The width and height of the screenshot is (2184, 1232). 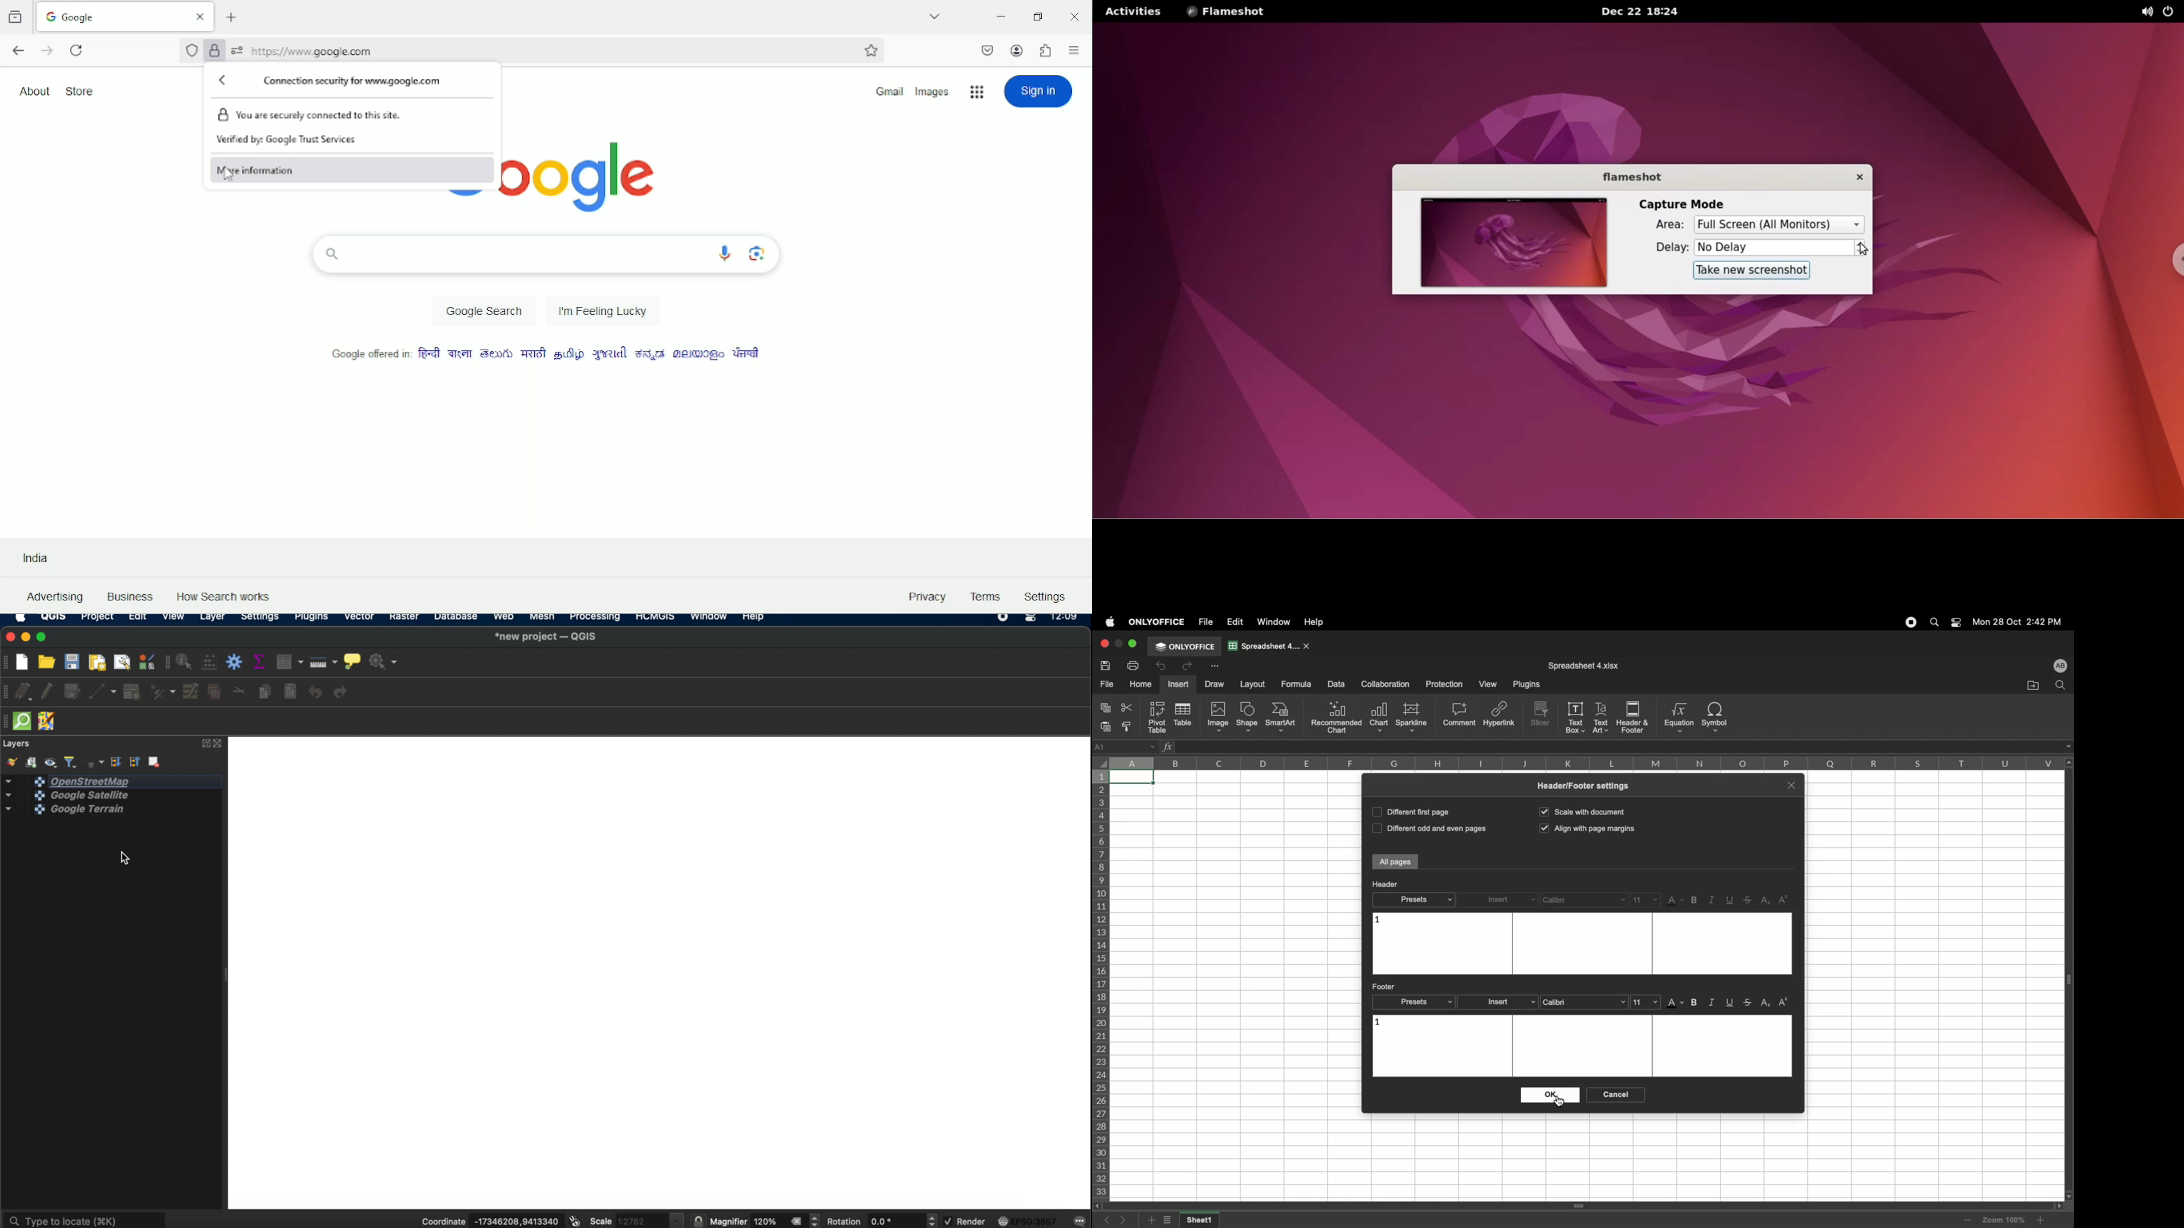 What do you see at coordinates (1104, 644) in the screenshot?
I see `Close` at bounding box center [1104, 644].